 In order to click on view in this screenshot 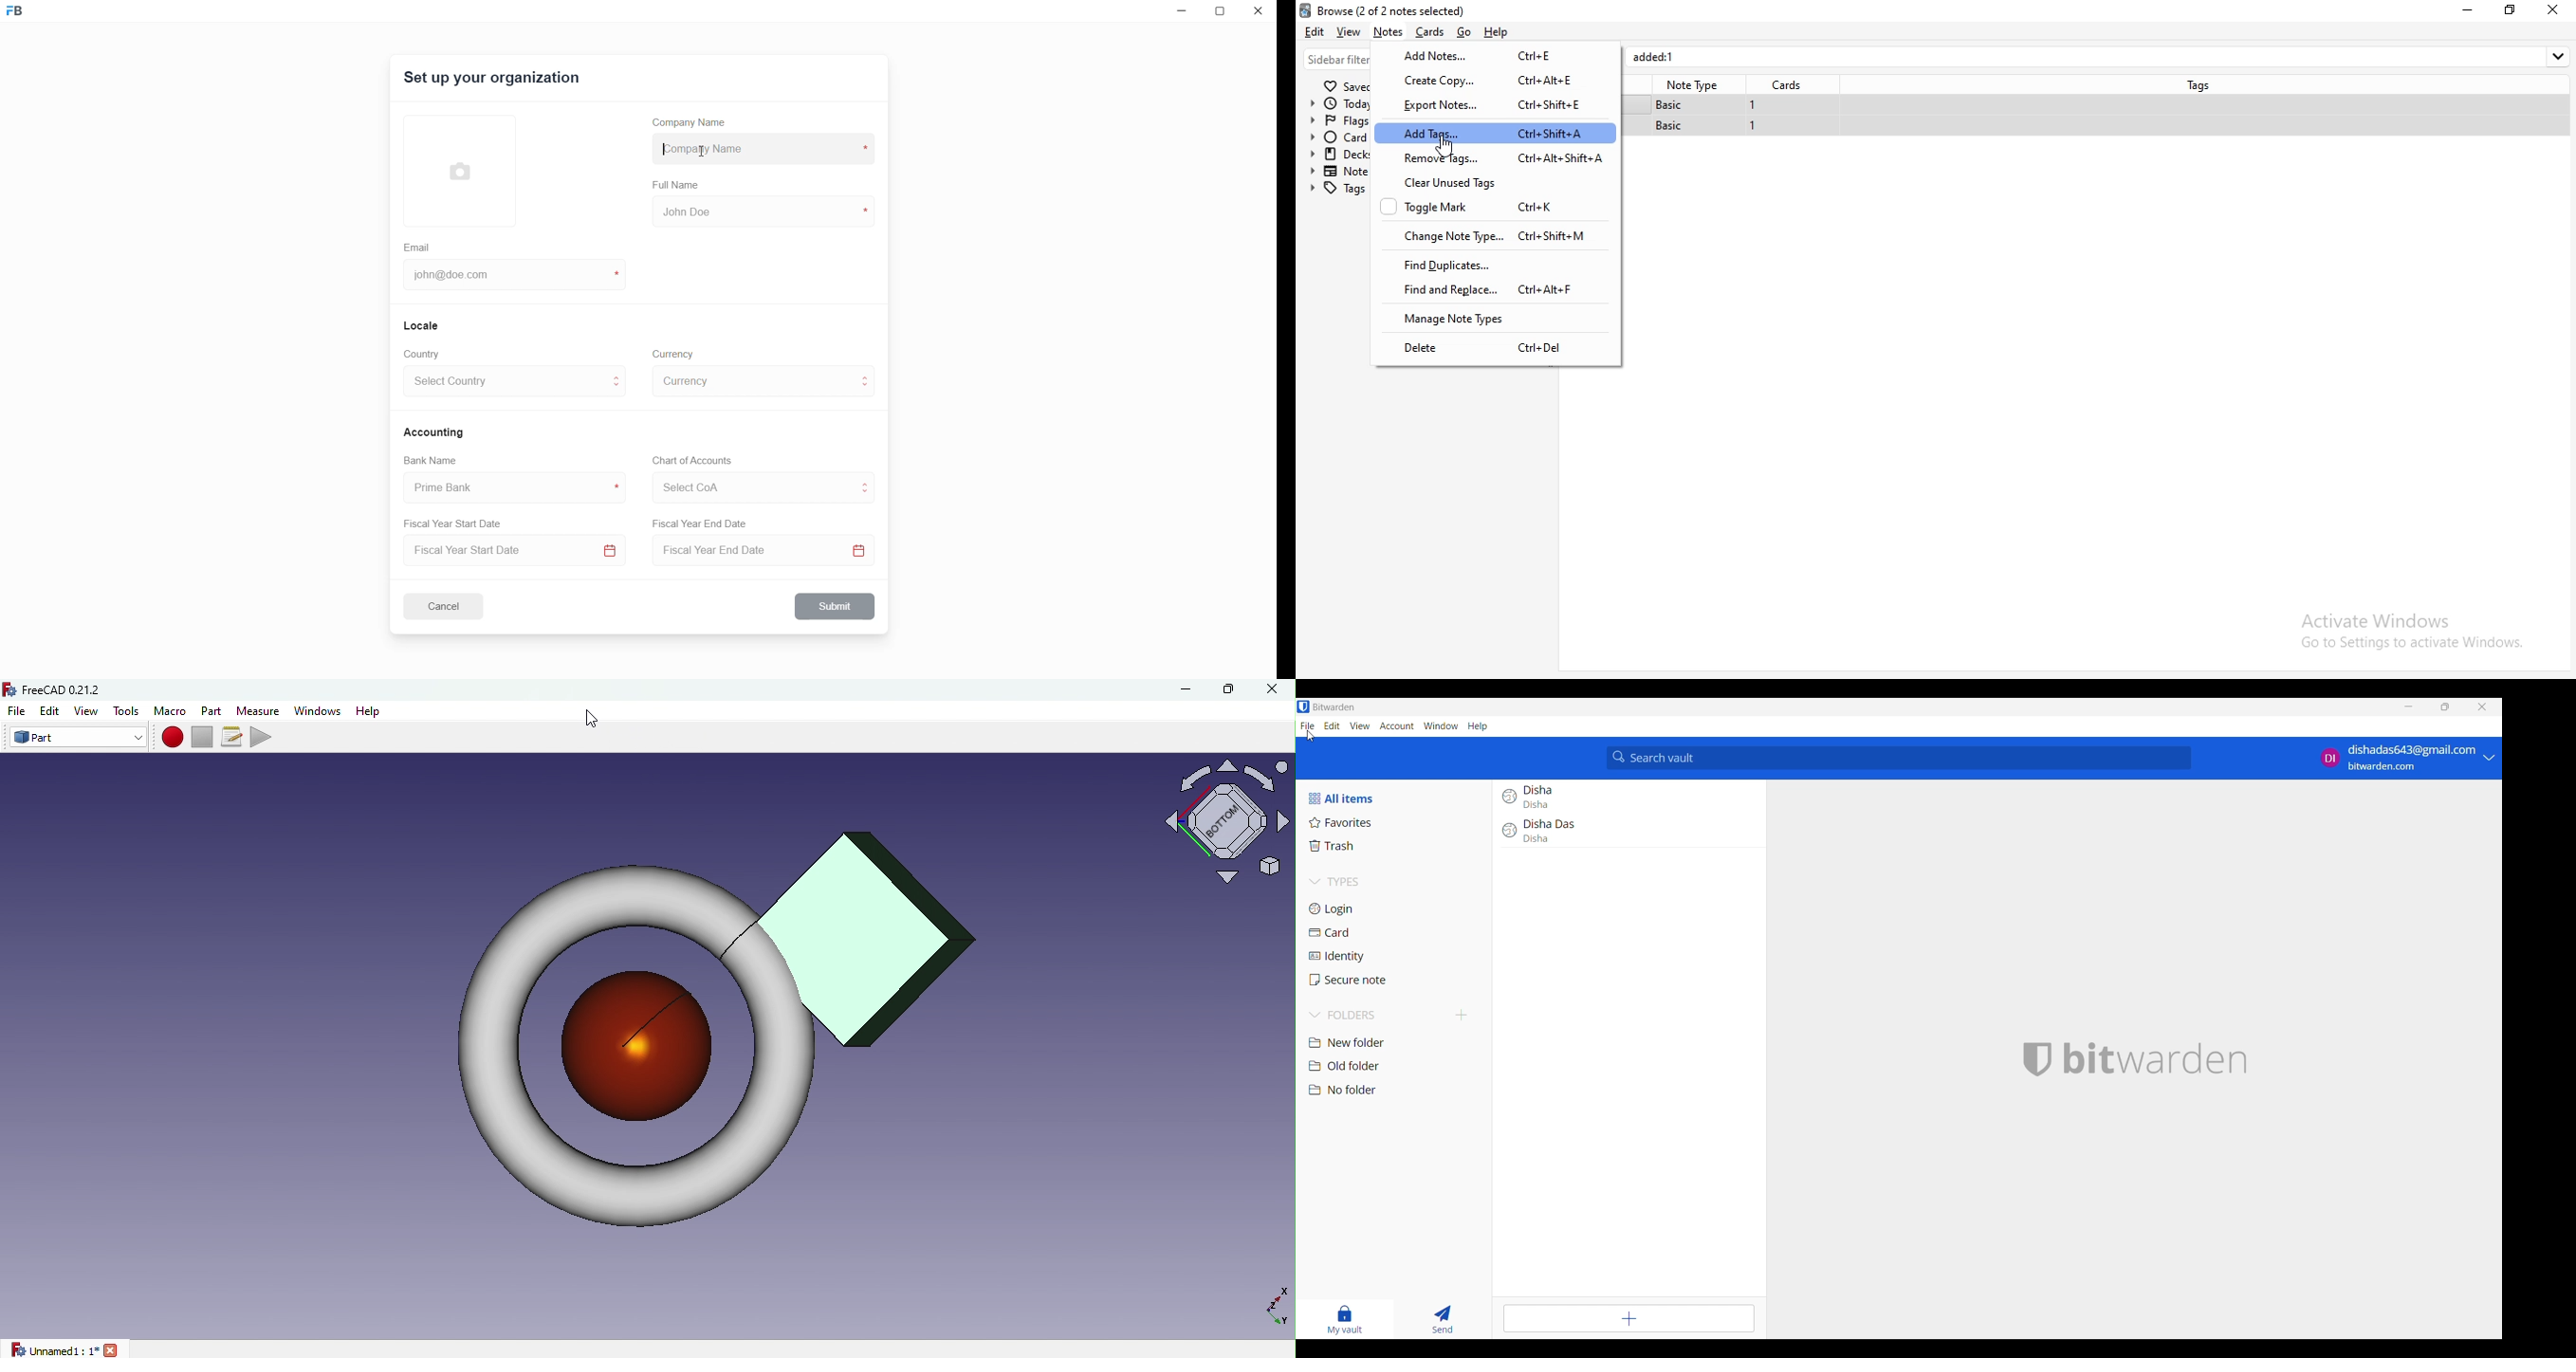, I will do `click(1350, 31)`.